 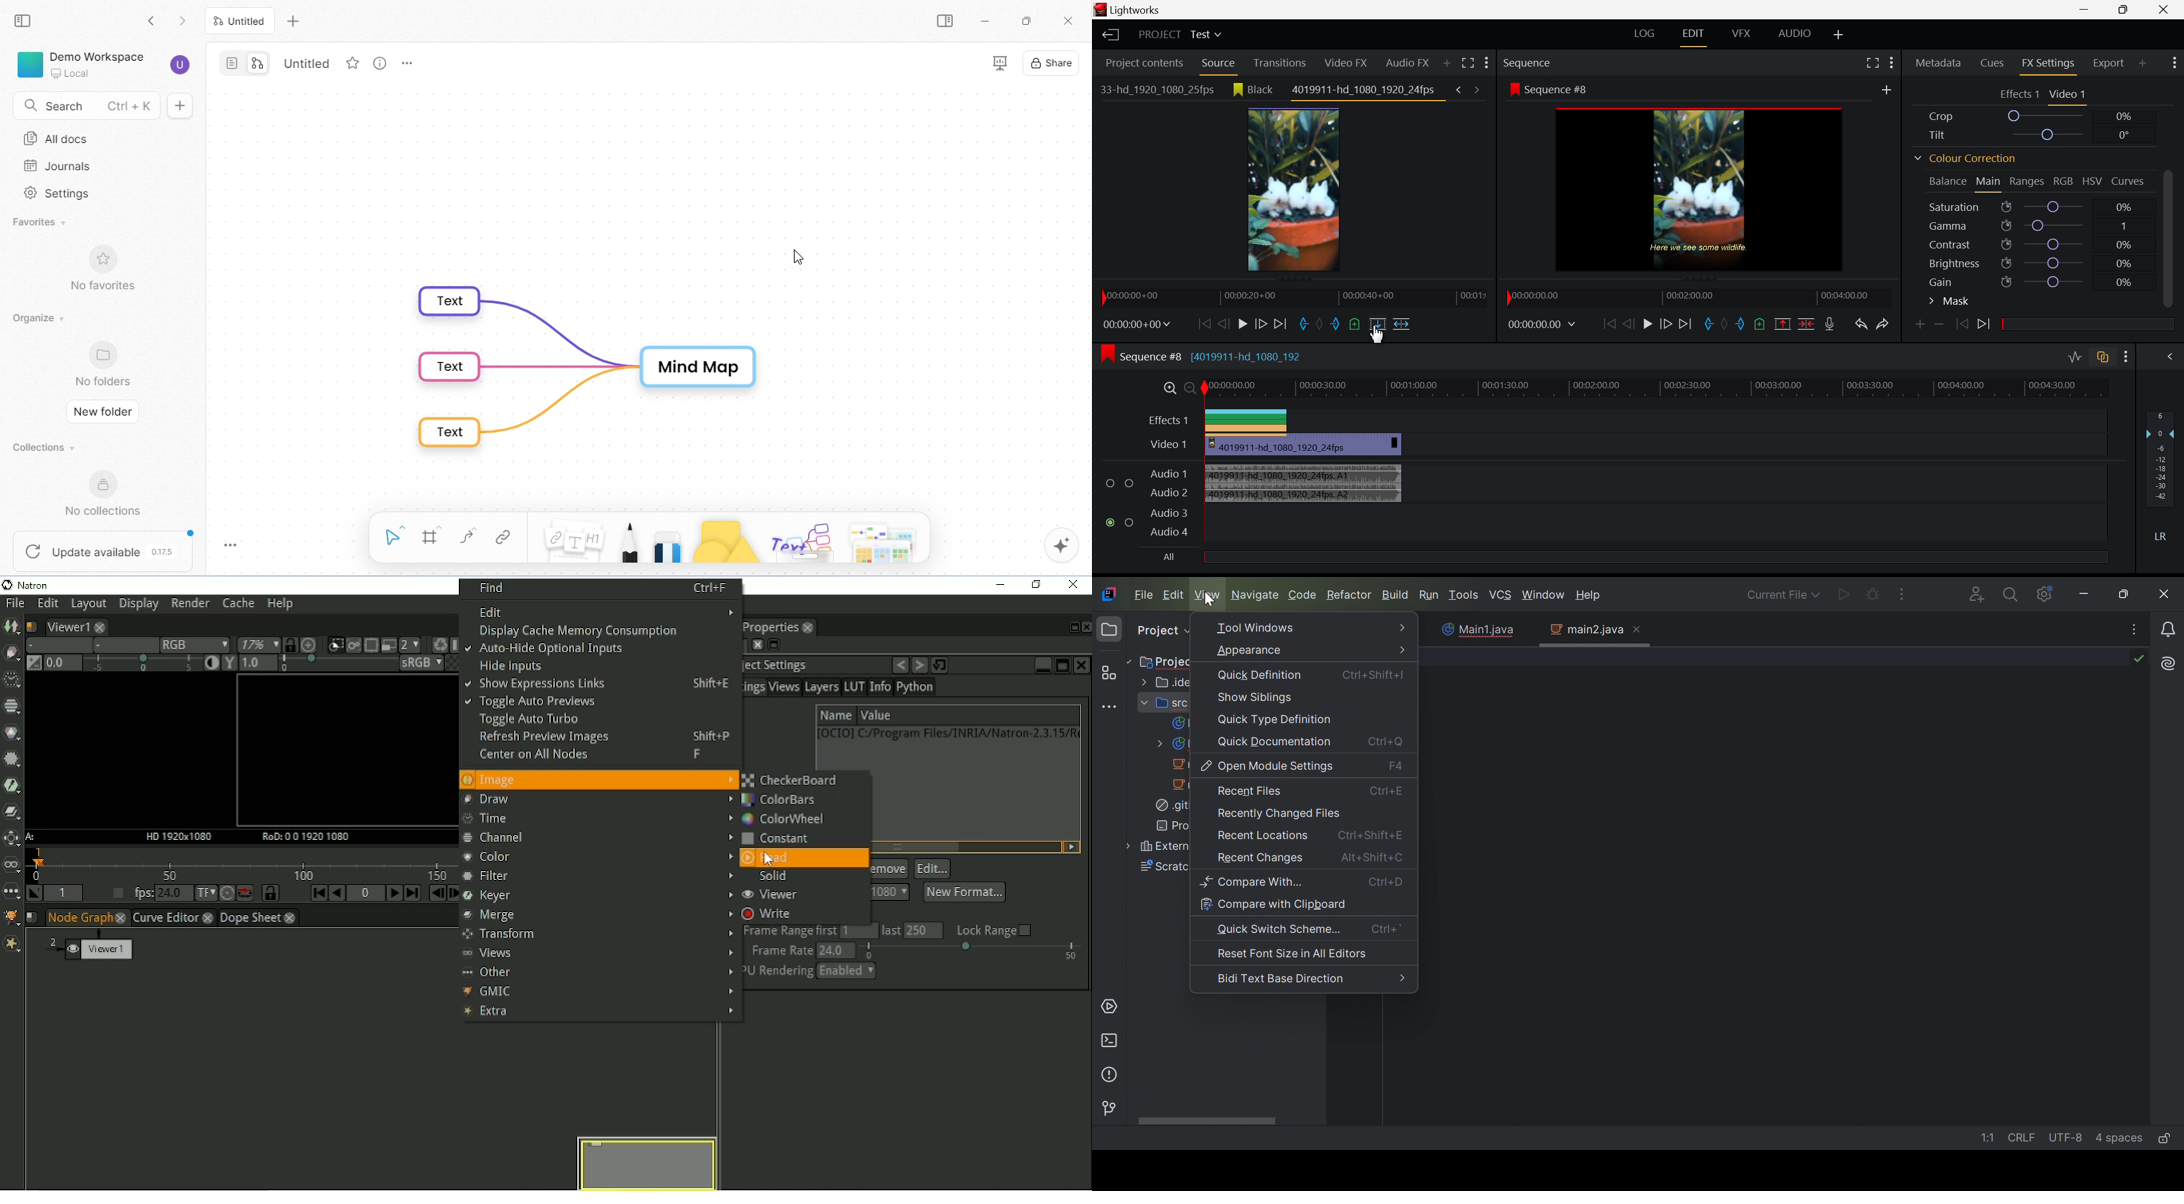 I want to click on Go Forward, so click(x=1666, y=322).